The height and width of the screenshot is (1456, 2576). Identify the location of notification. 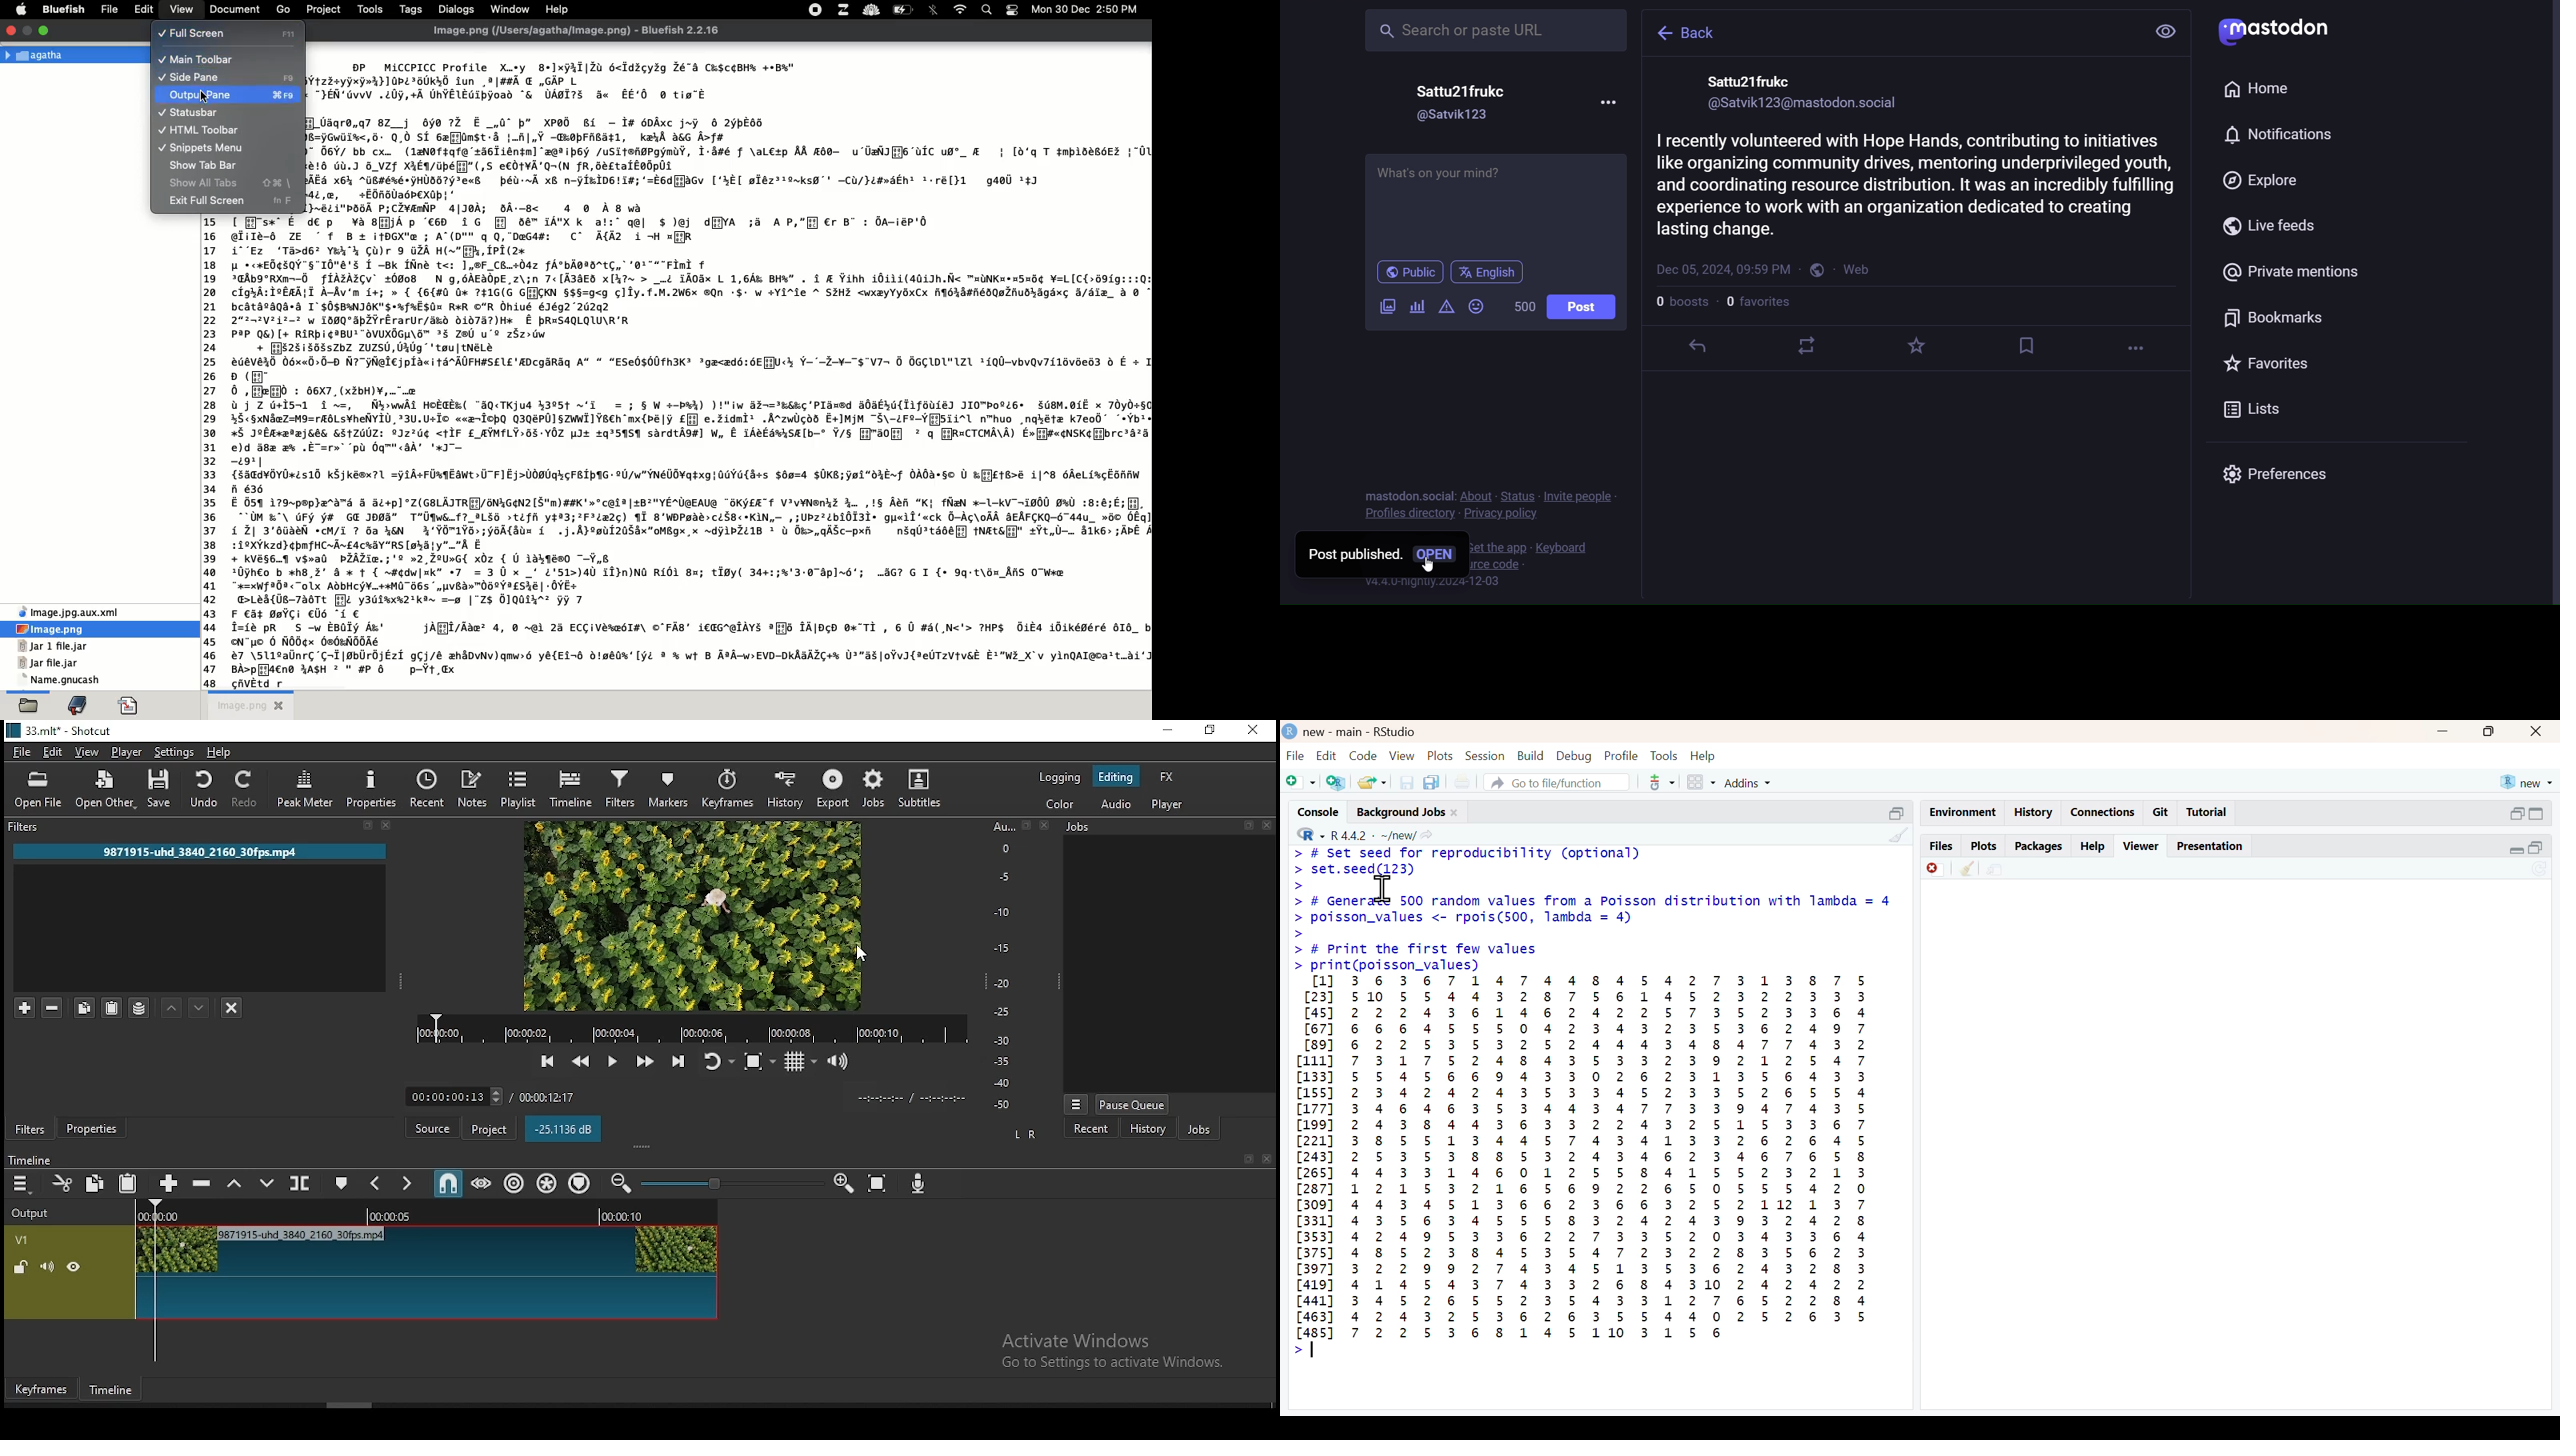
(2283, 135).